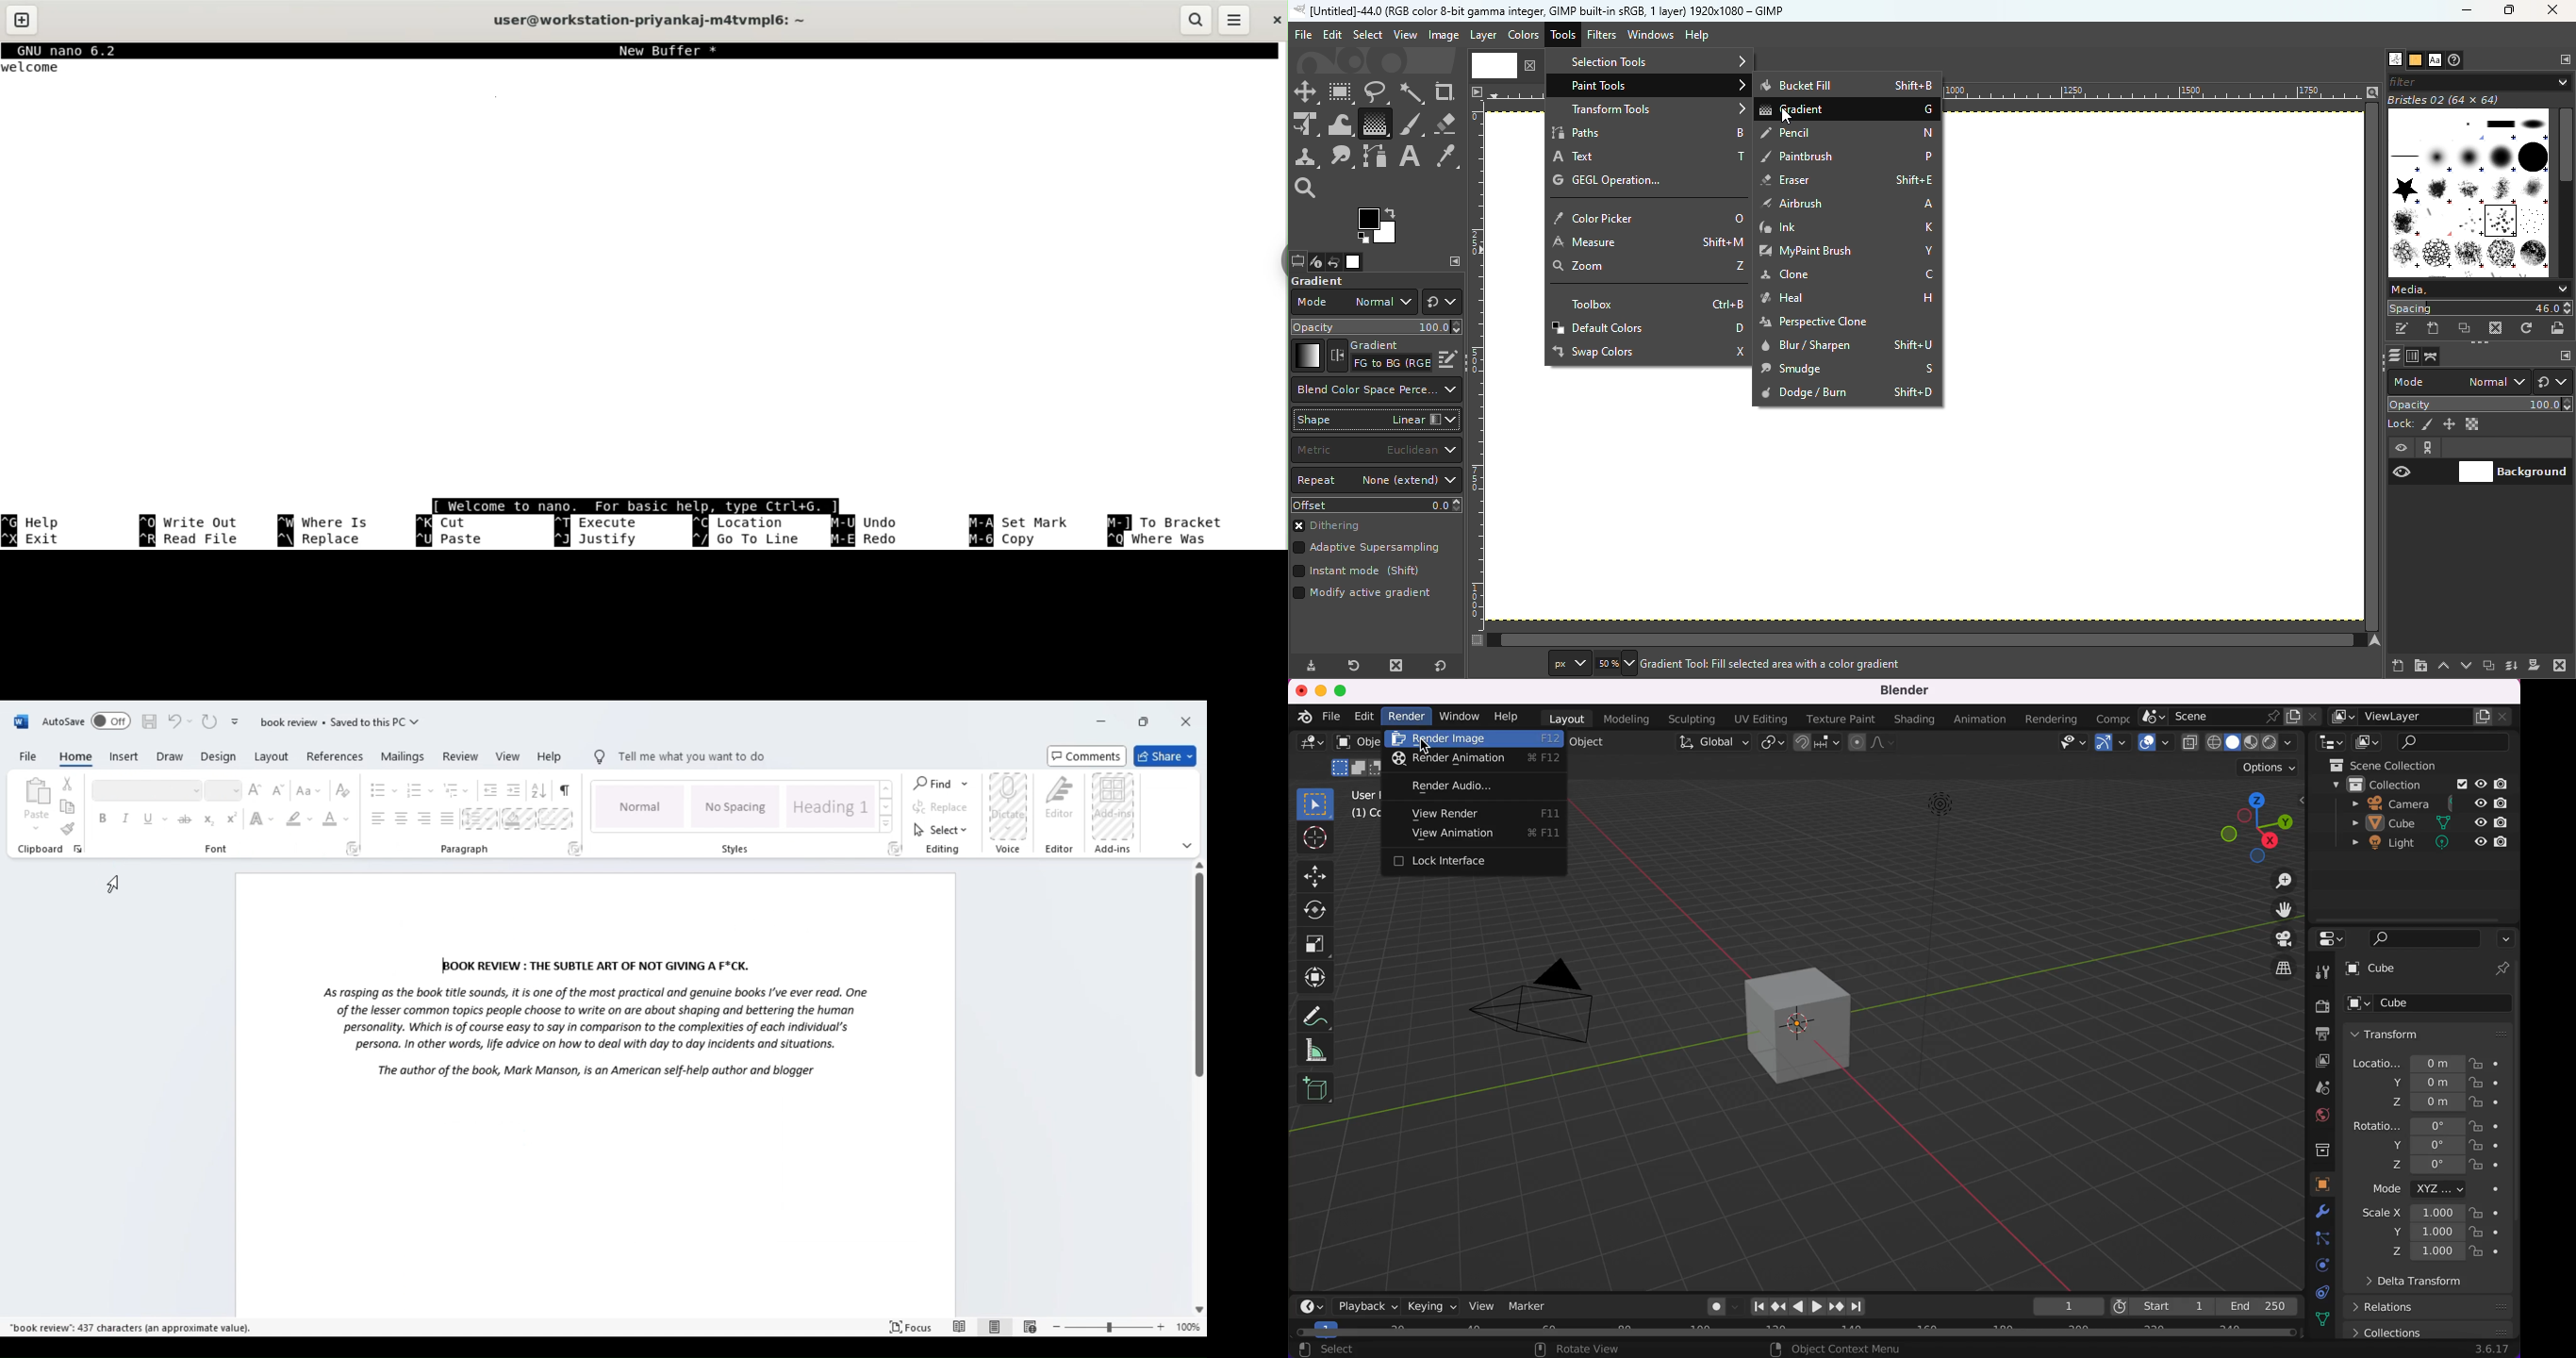 This screenshot has width=2576, height=1372. What do you see at coordinates (2444, 666) in the screenshot?
I see `Raise this layer one step in the layer stack` at bounding box center [2444, 666].